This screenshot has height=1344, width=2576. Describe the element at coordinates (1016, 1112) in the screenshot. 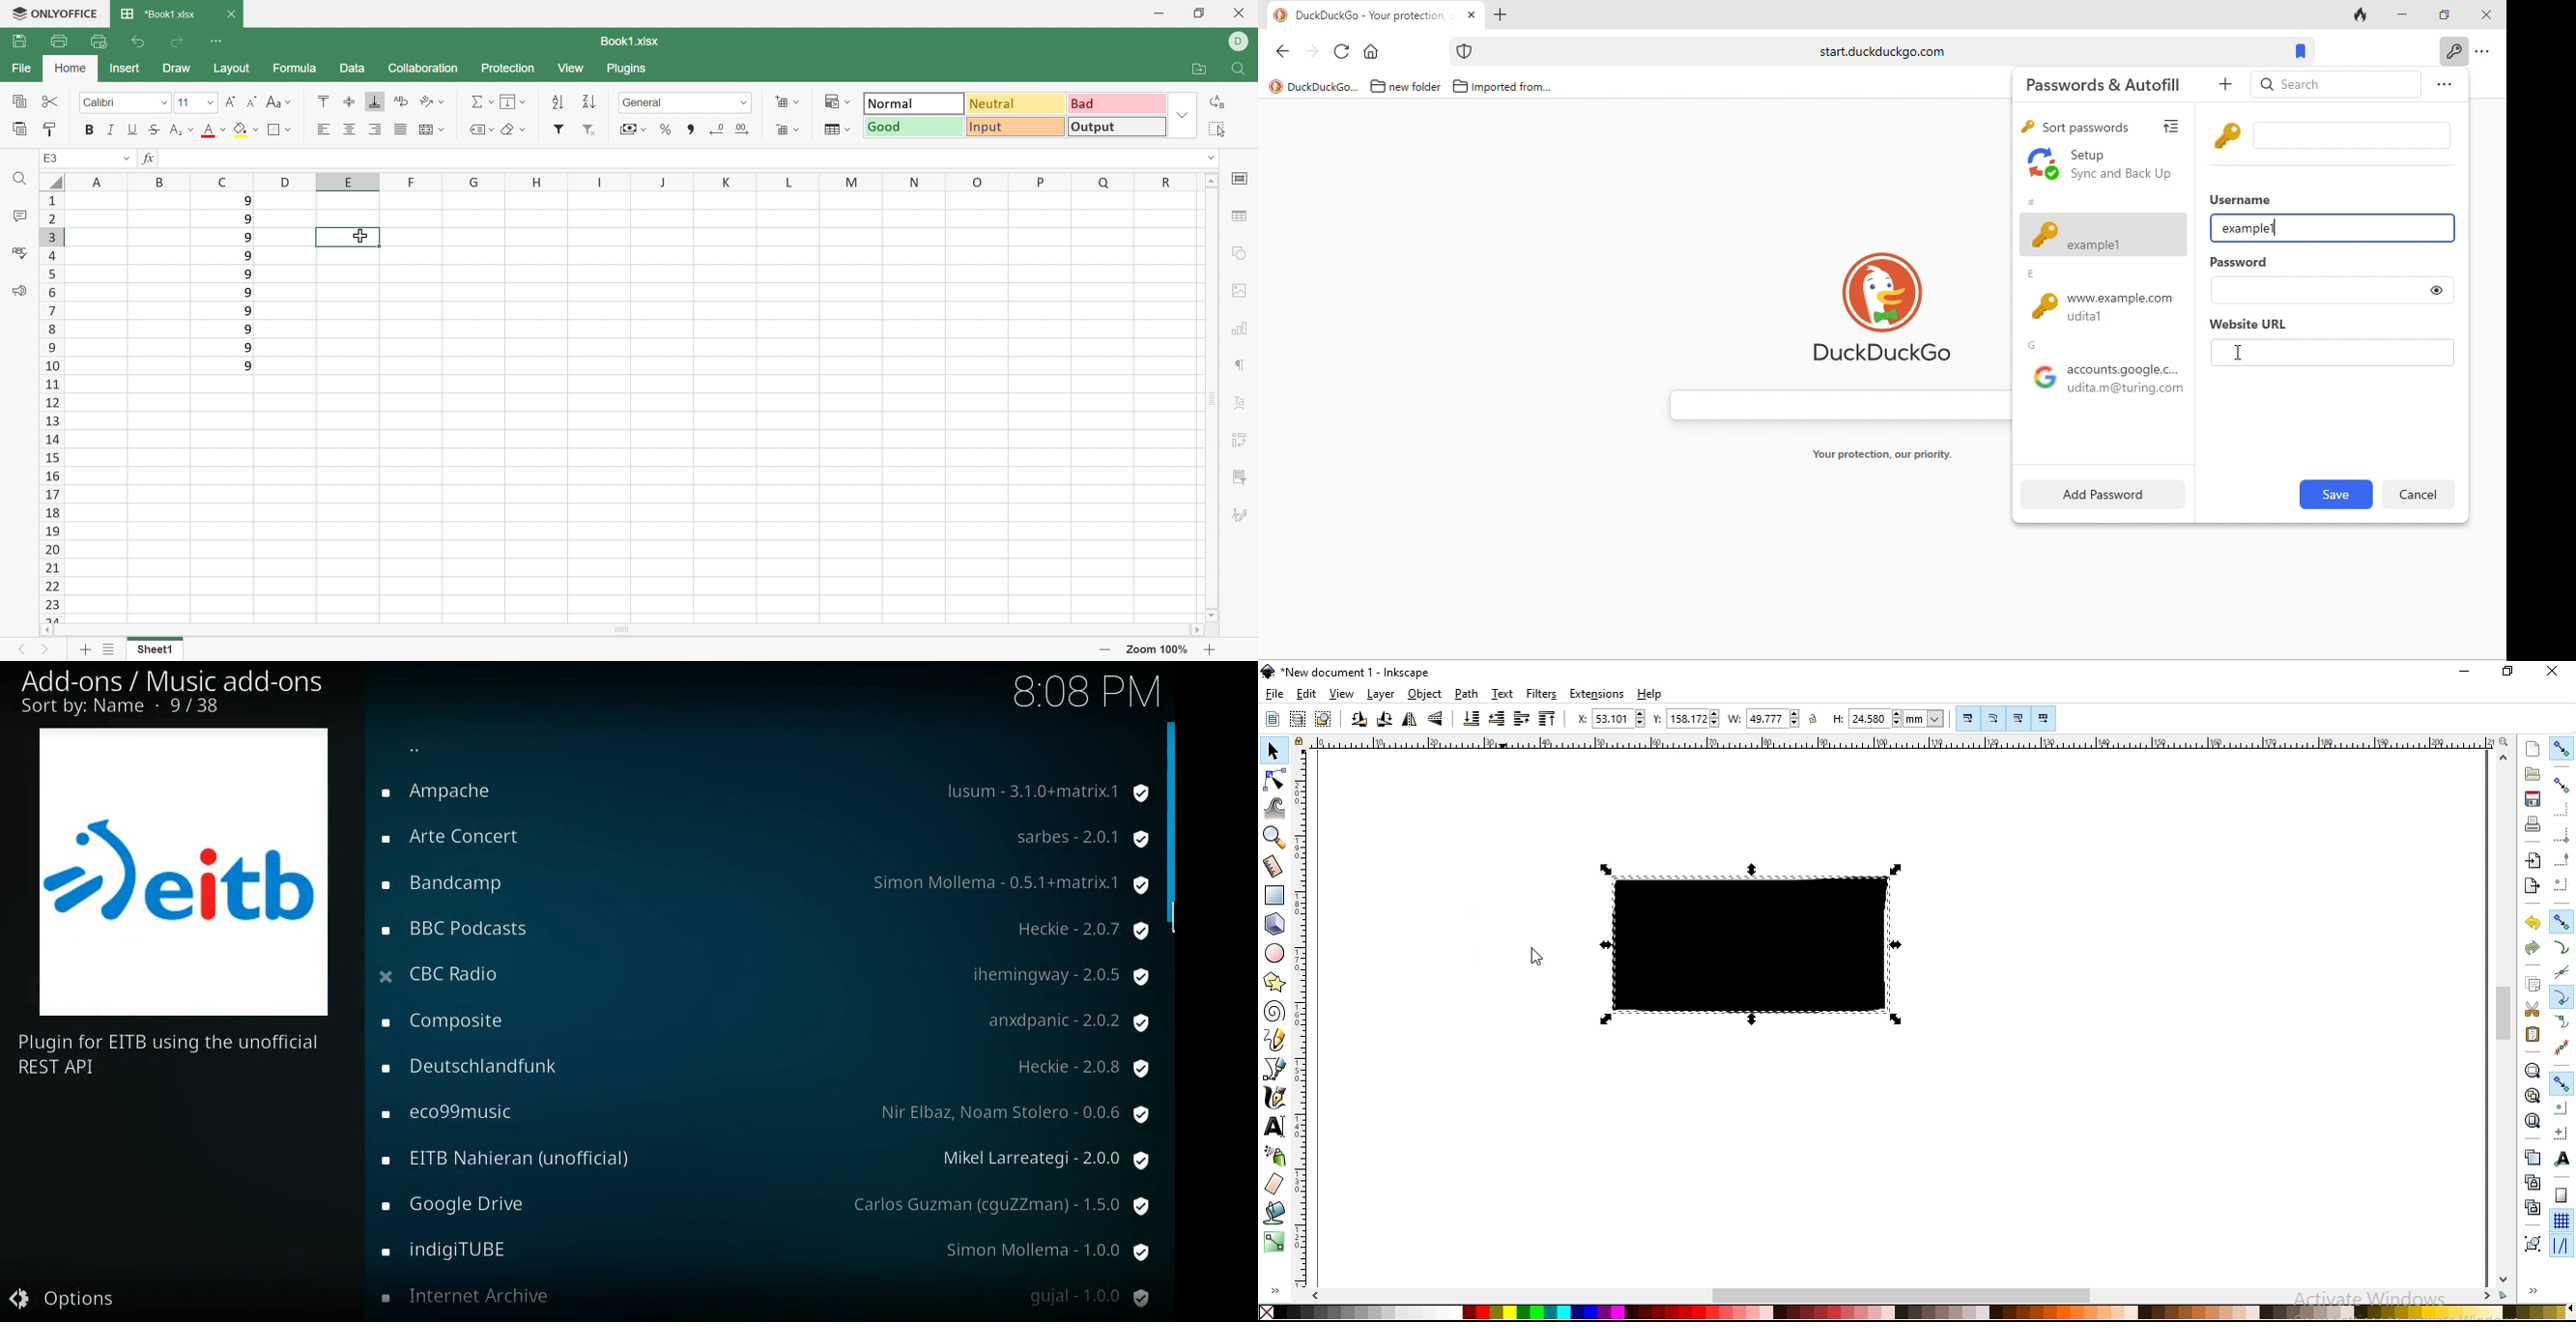

I see `provide` at that location.